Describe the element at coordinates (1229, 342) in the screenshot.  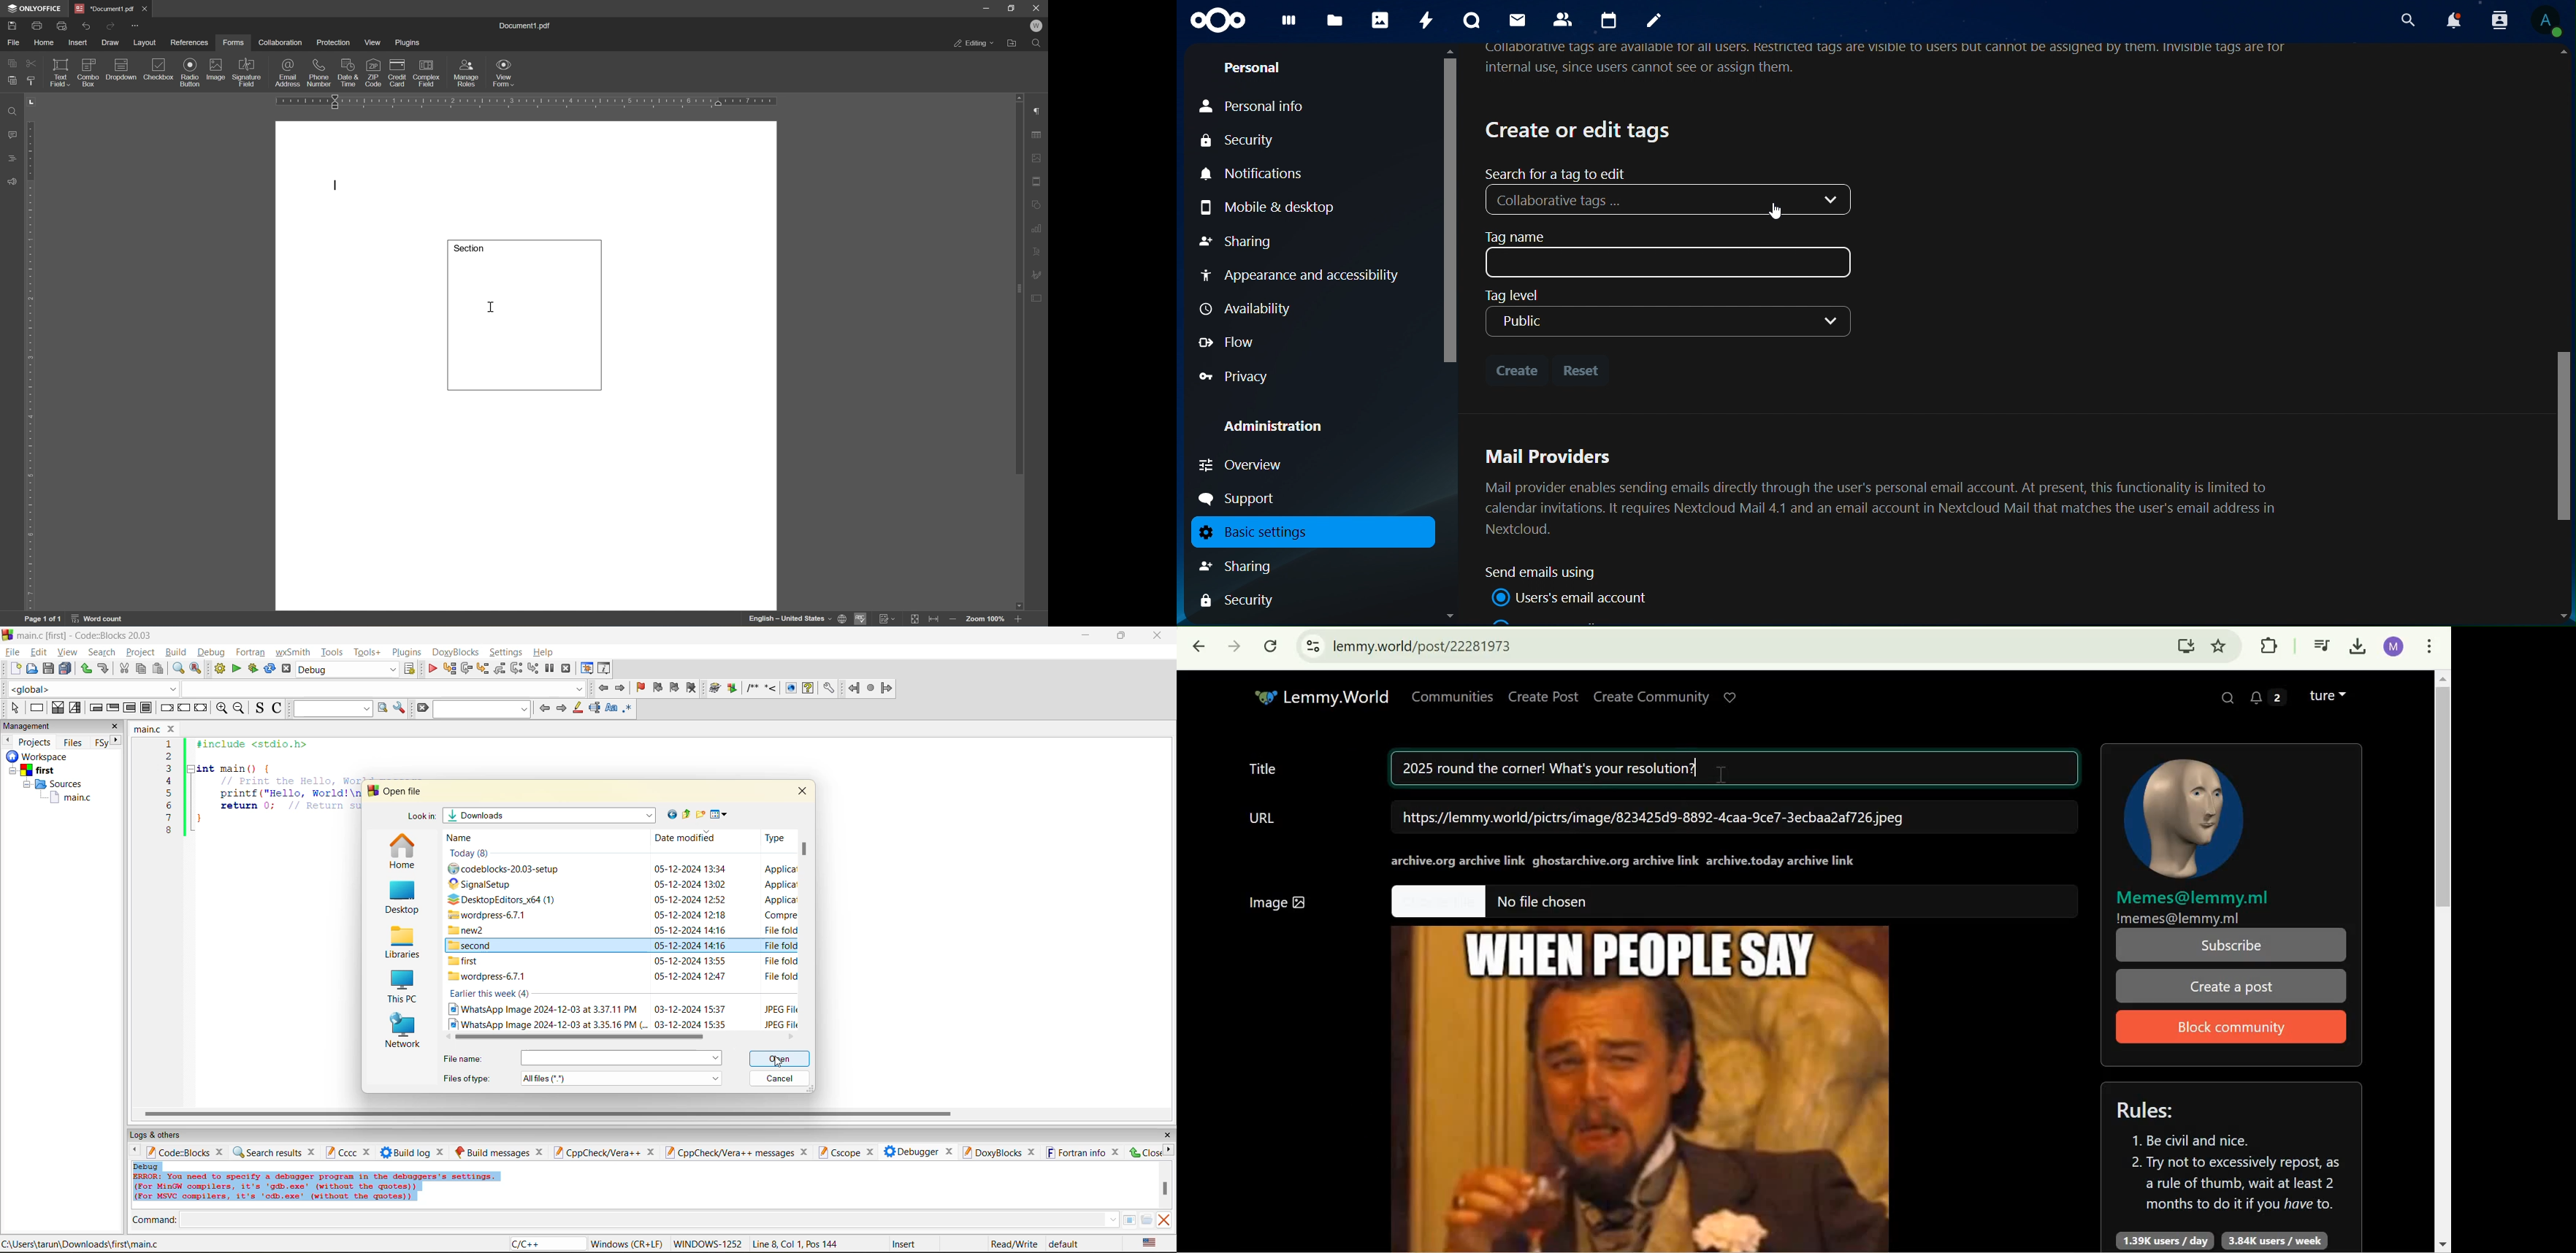
I see `flow` at that location.